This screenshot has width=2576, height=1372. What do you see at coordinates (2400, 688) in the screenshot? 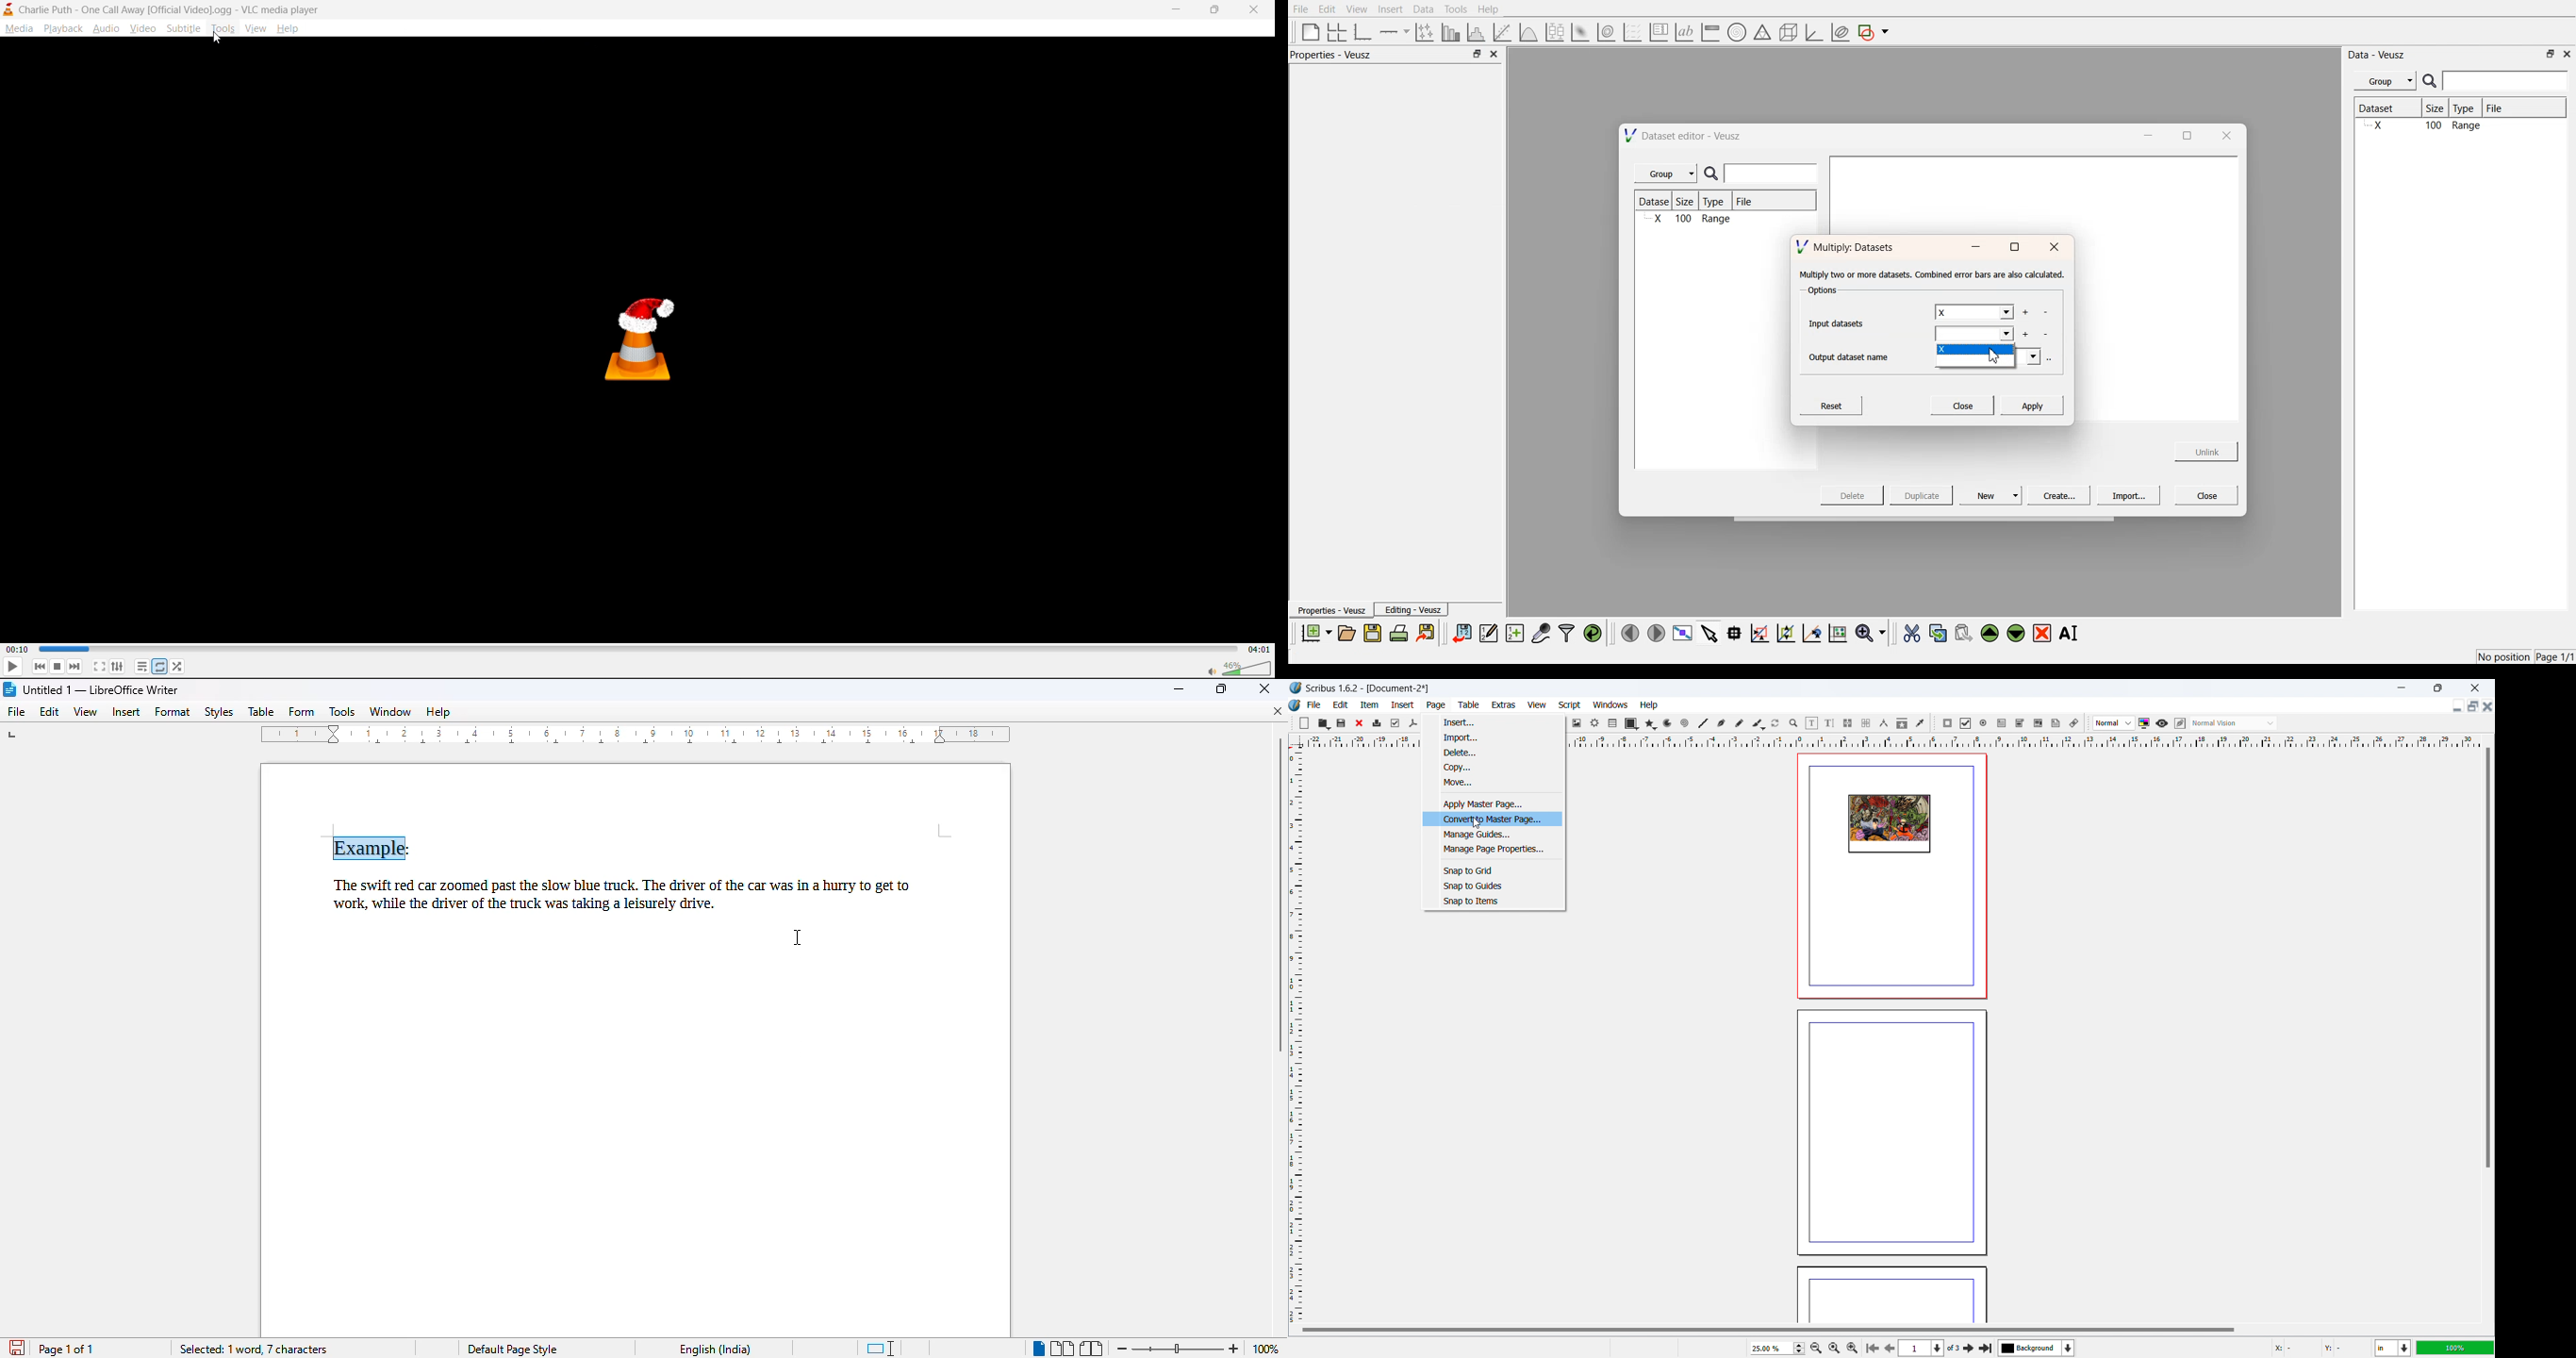
I see `minimize window` at bounding box center [2400, 688].